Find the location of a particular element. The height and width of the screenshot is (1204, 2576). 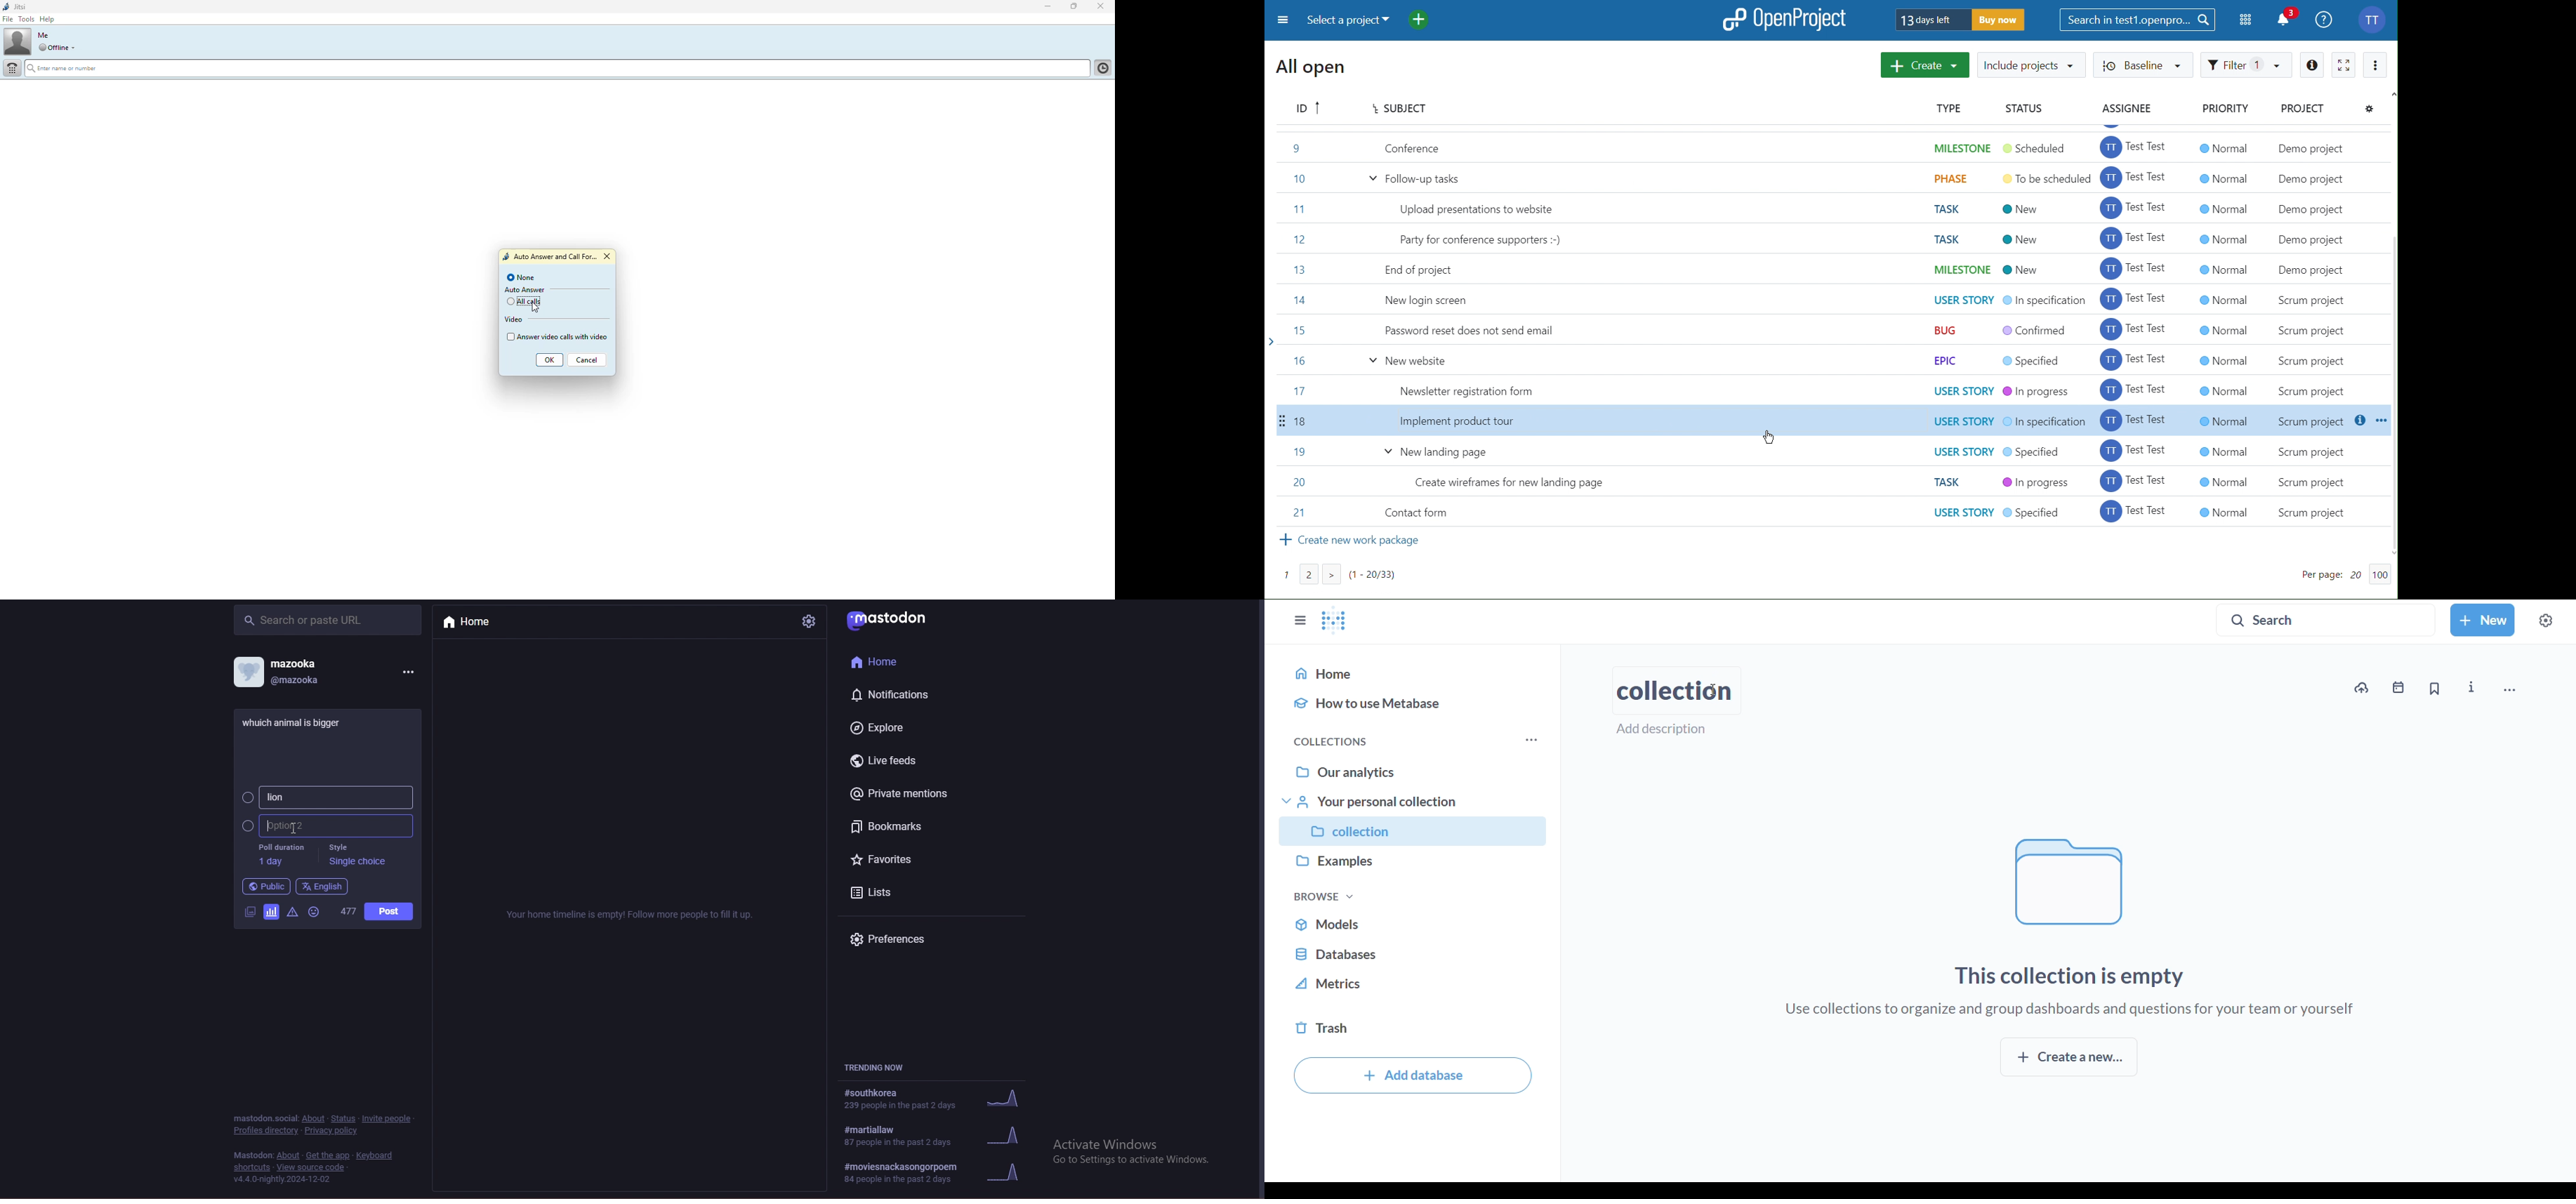

upload data to new collection  is located at coordinates (2361, 688).